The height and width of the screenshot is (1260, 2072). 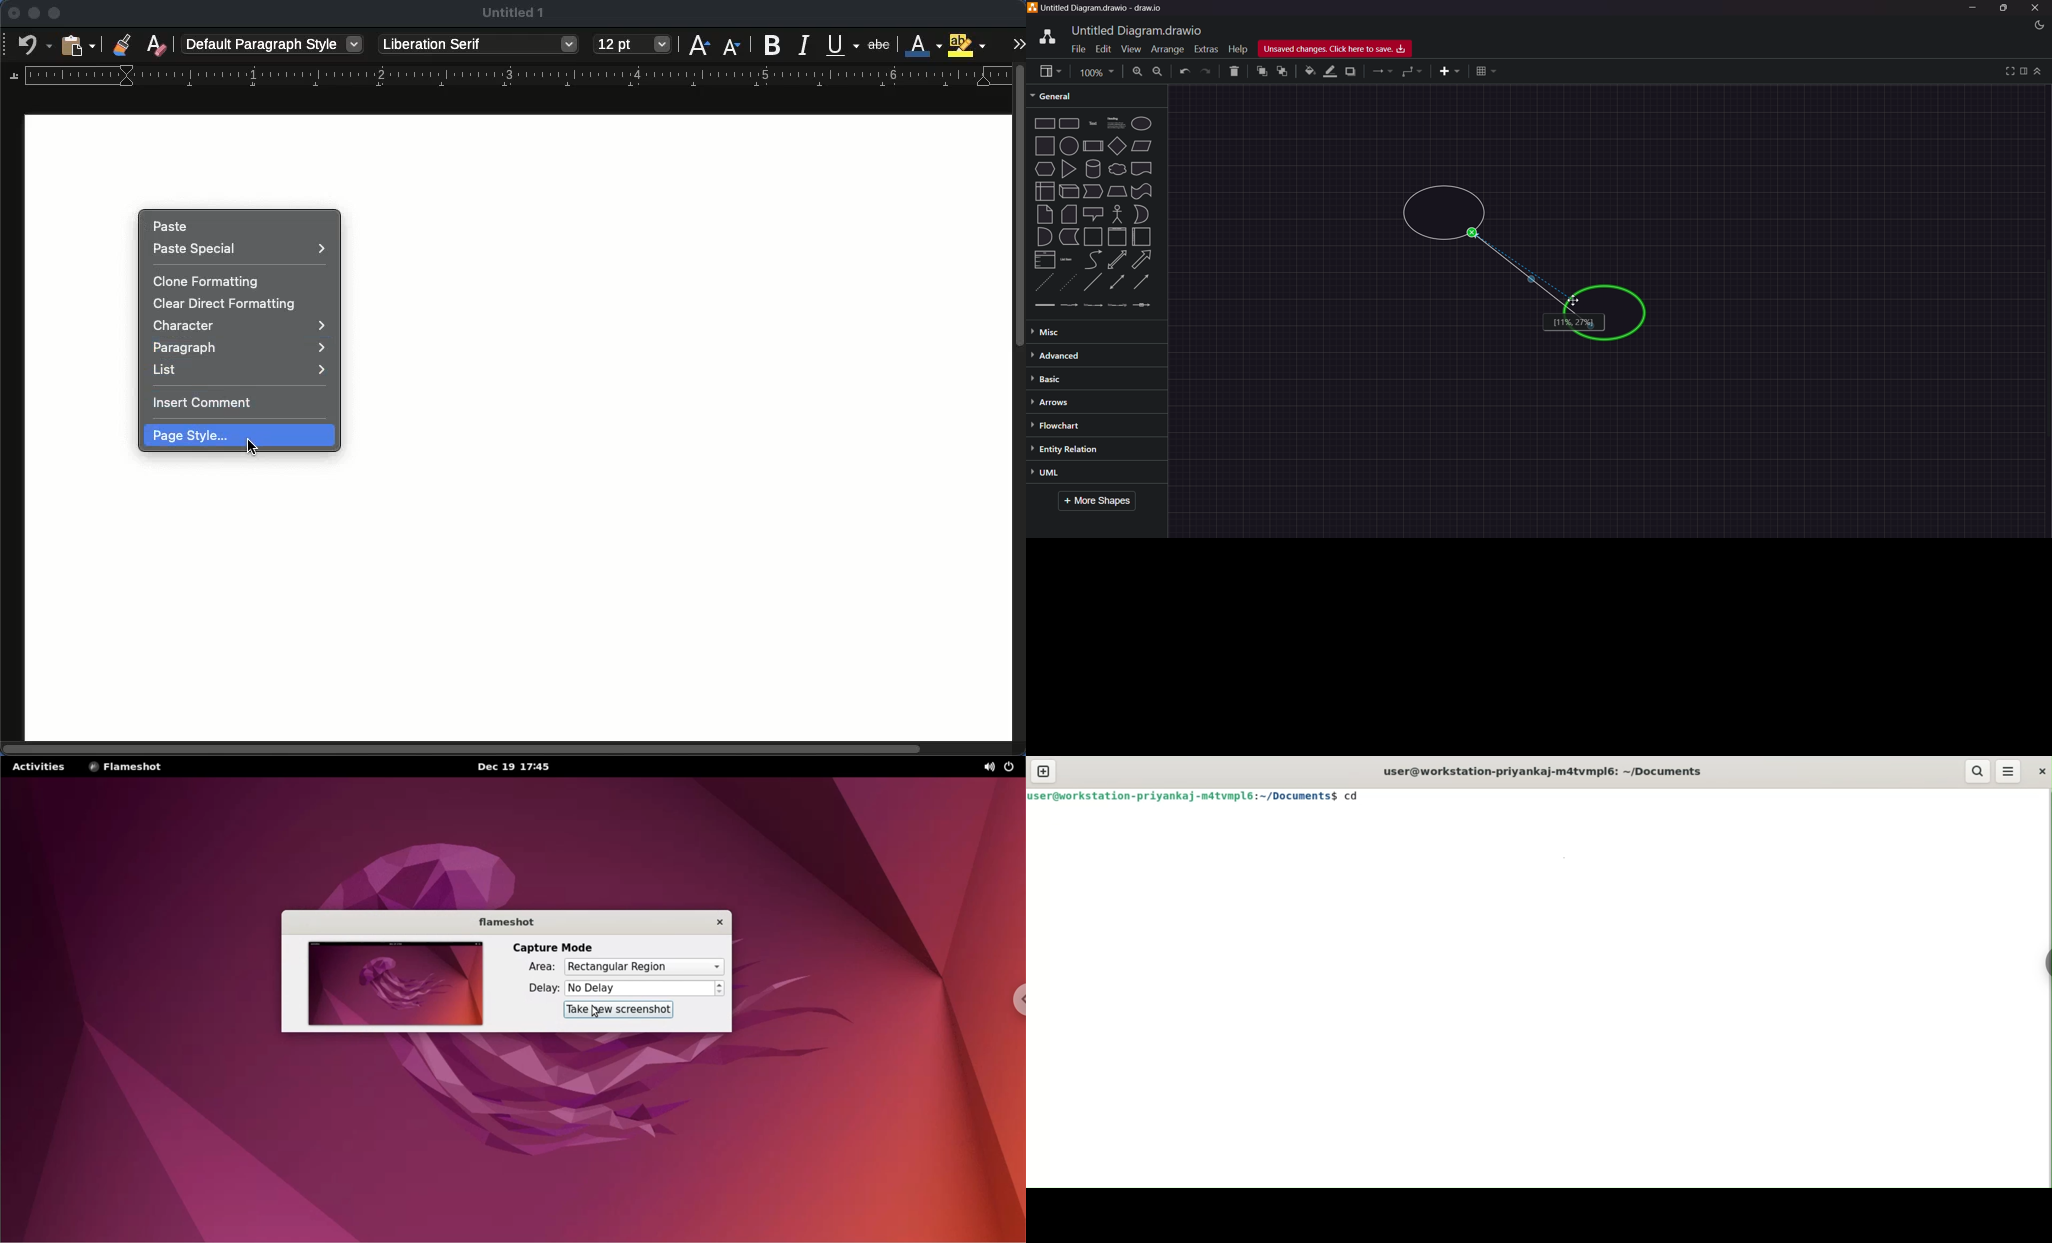 What do you see at coordinates (2008, 71) in the screenshot?
I see `view full screen` at bounding box center [2008, 71].